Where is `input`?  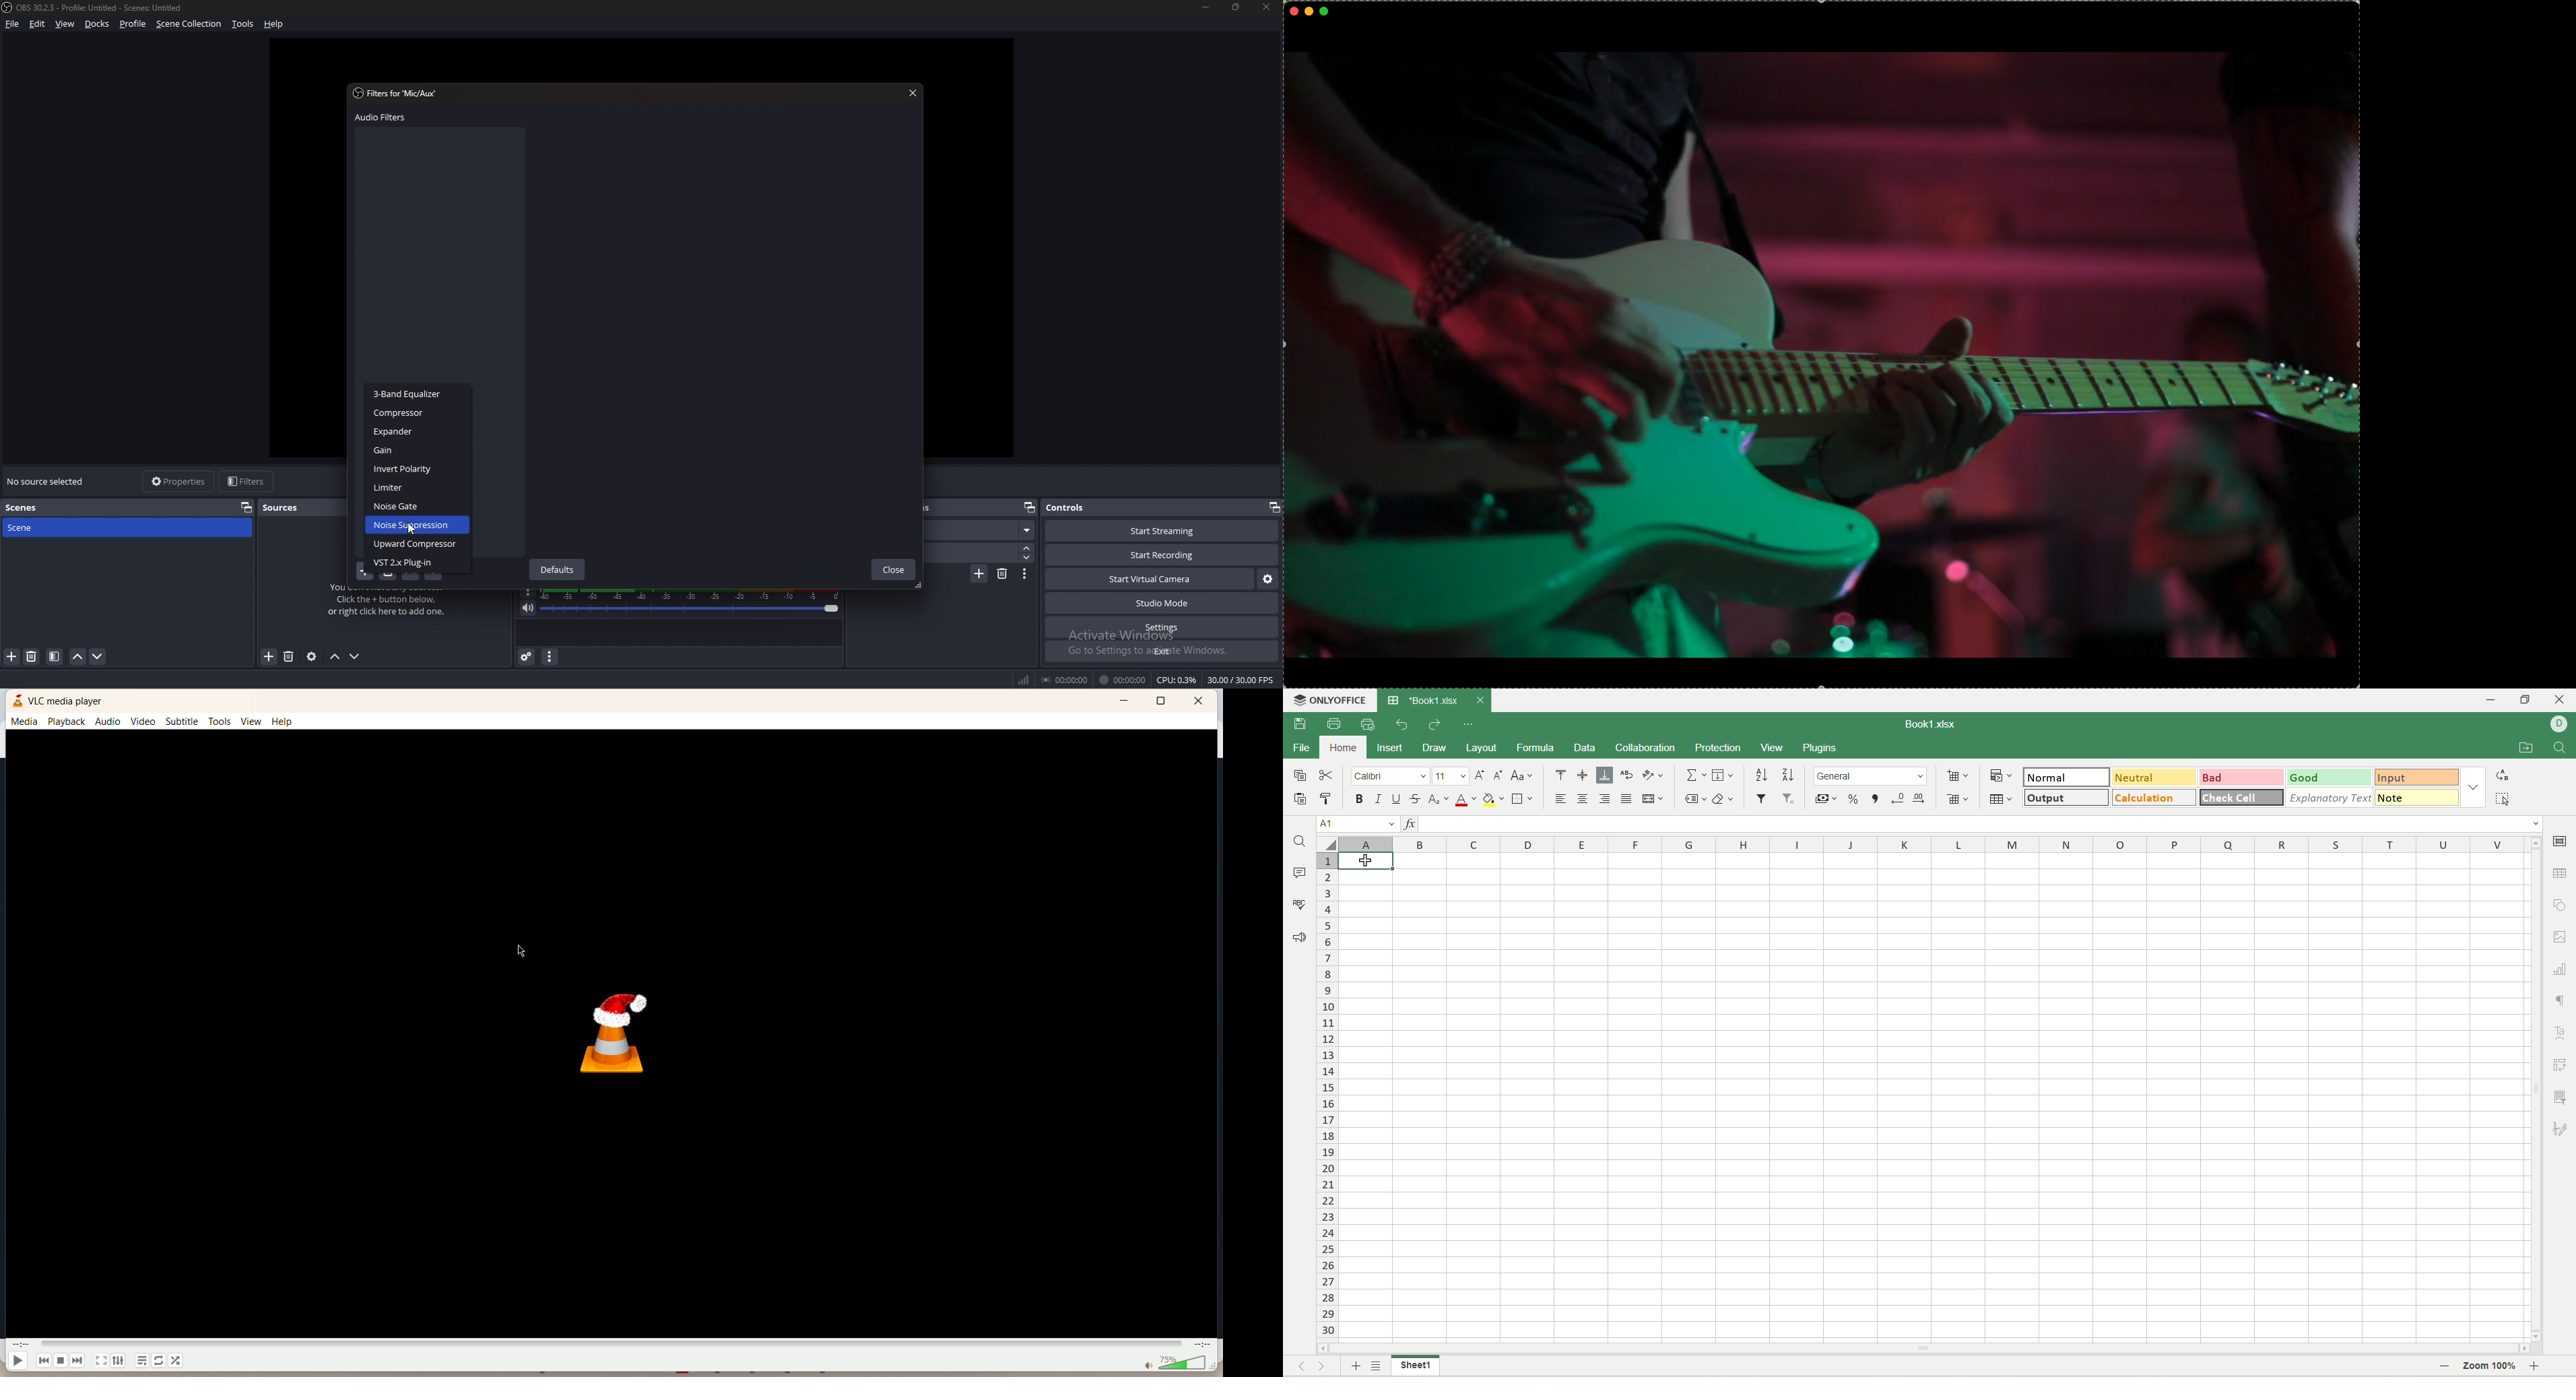 input is located at coordinates (2417, 778).